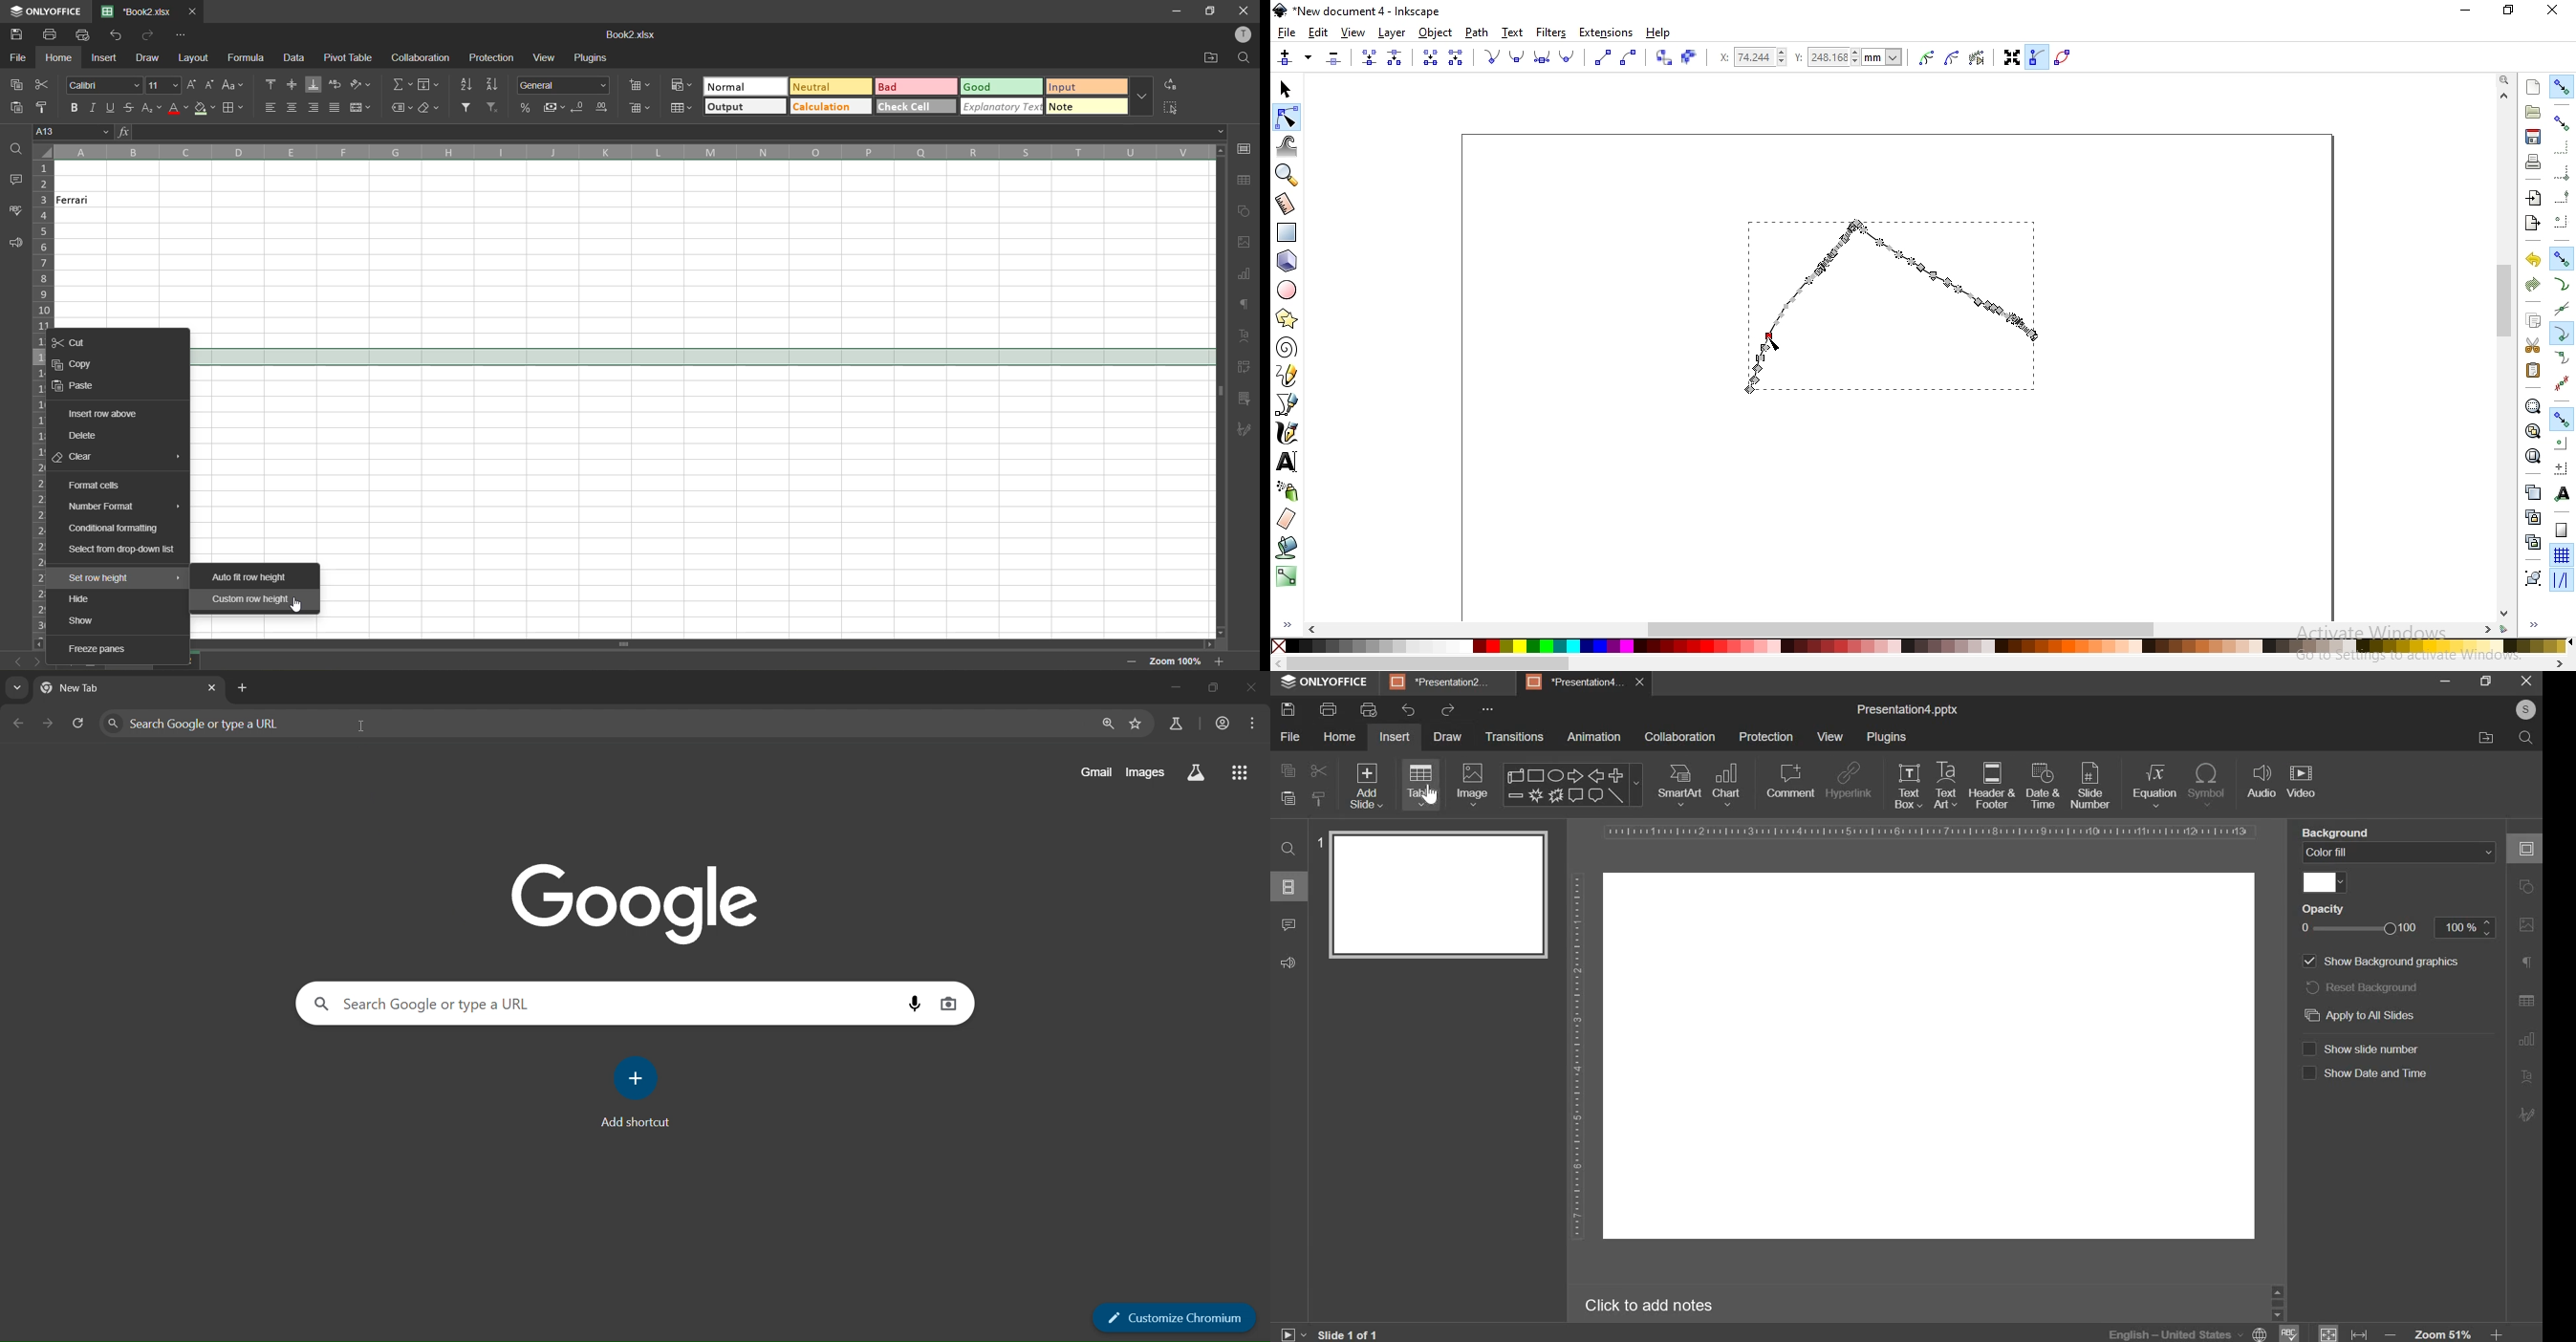 This screenshot has height=1344, width=2576. What do you see at coordinates (1727, 784) in the screenshot?
I see `chart` at bounding box center [1727, 784].